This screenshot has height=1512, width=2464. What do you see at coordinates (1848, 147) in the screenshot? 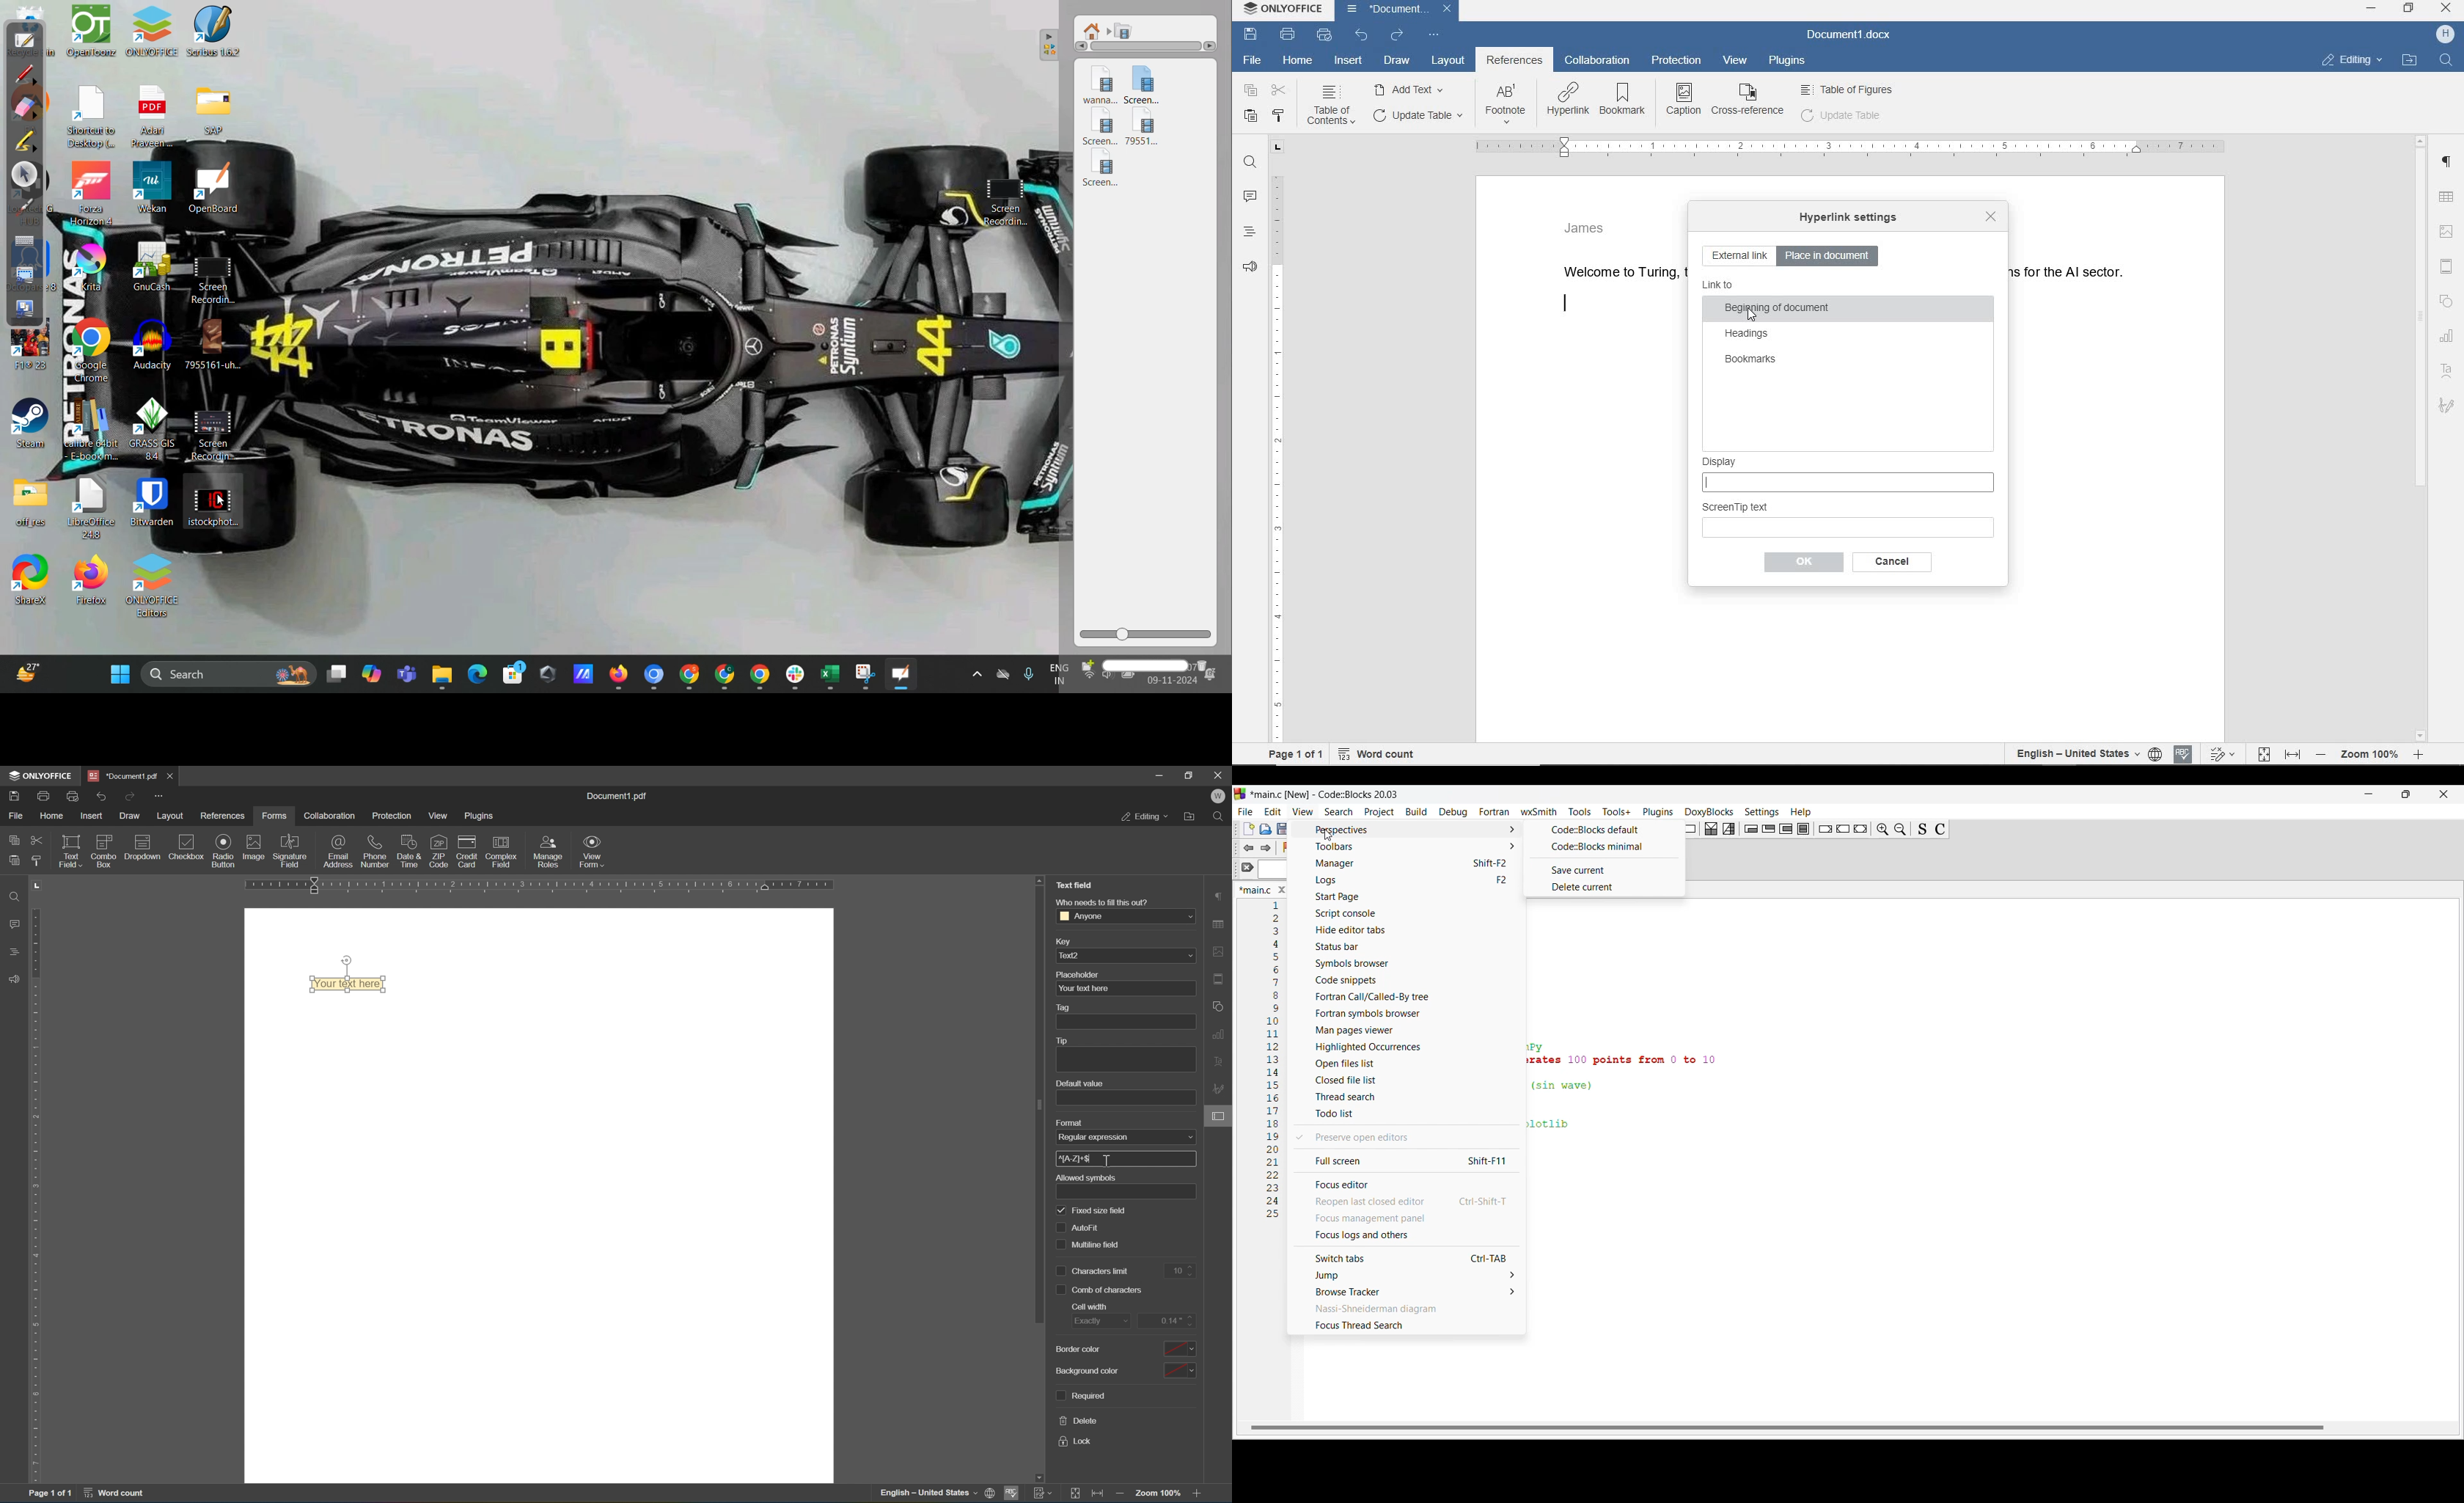
I see `ruler` at bounding box center [1848, 147].